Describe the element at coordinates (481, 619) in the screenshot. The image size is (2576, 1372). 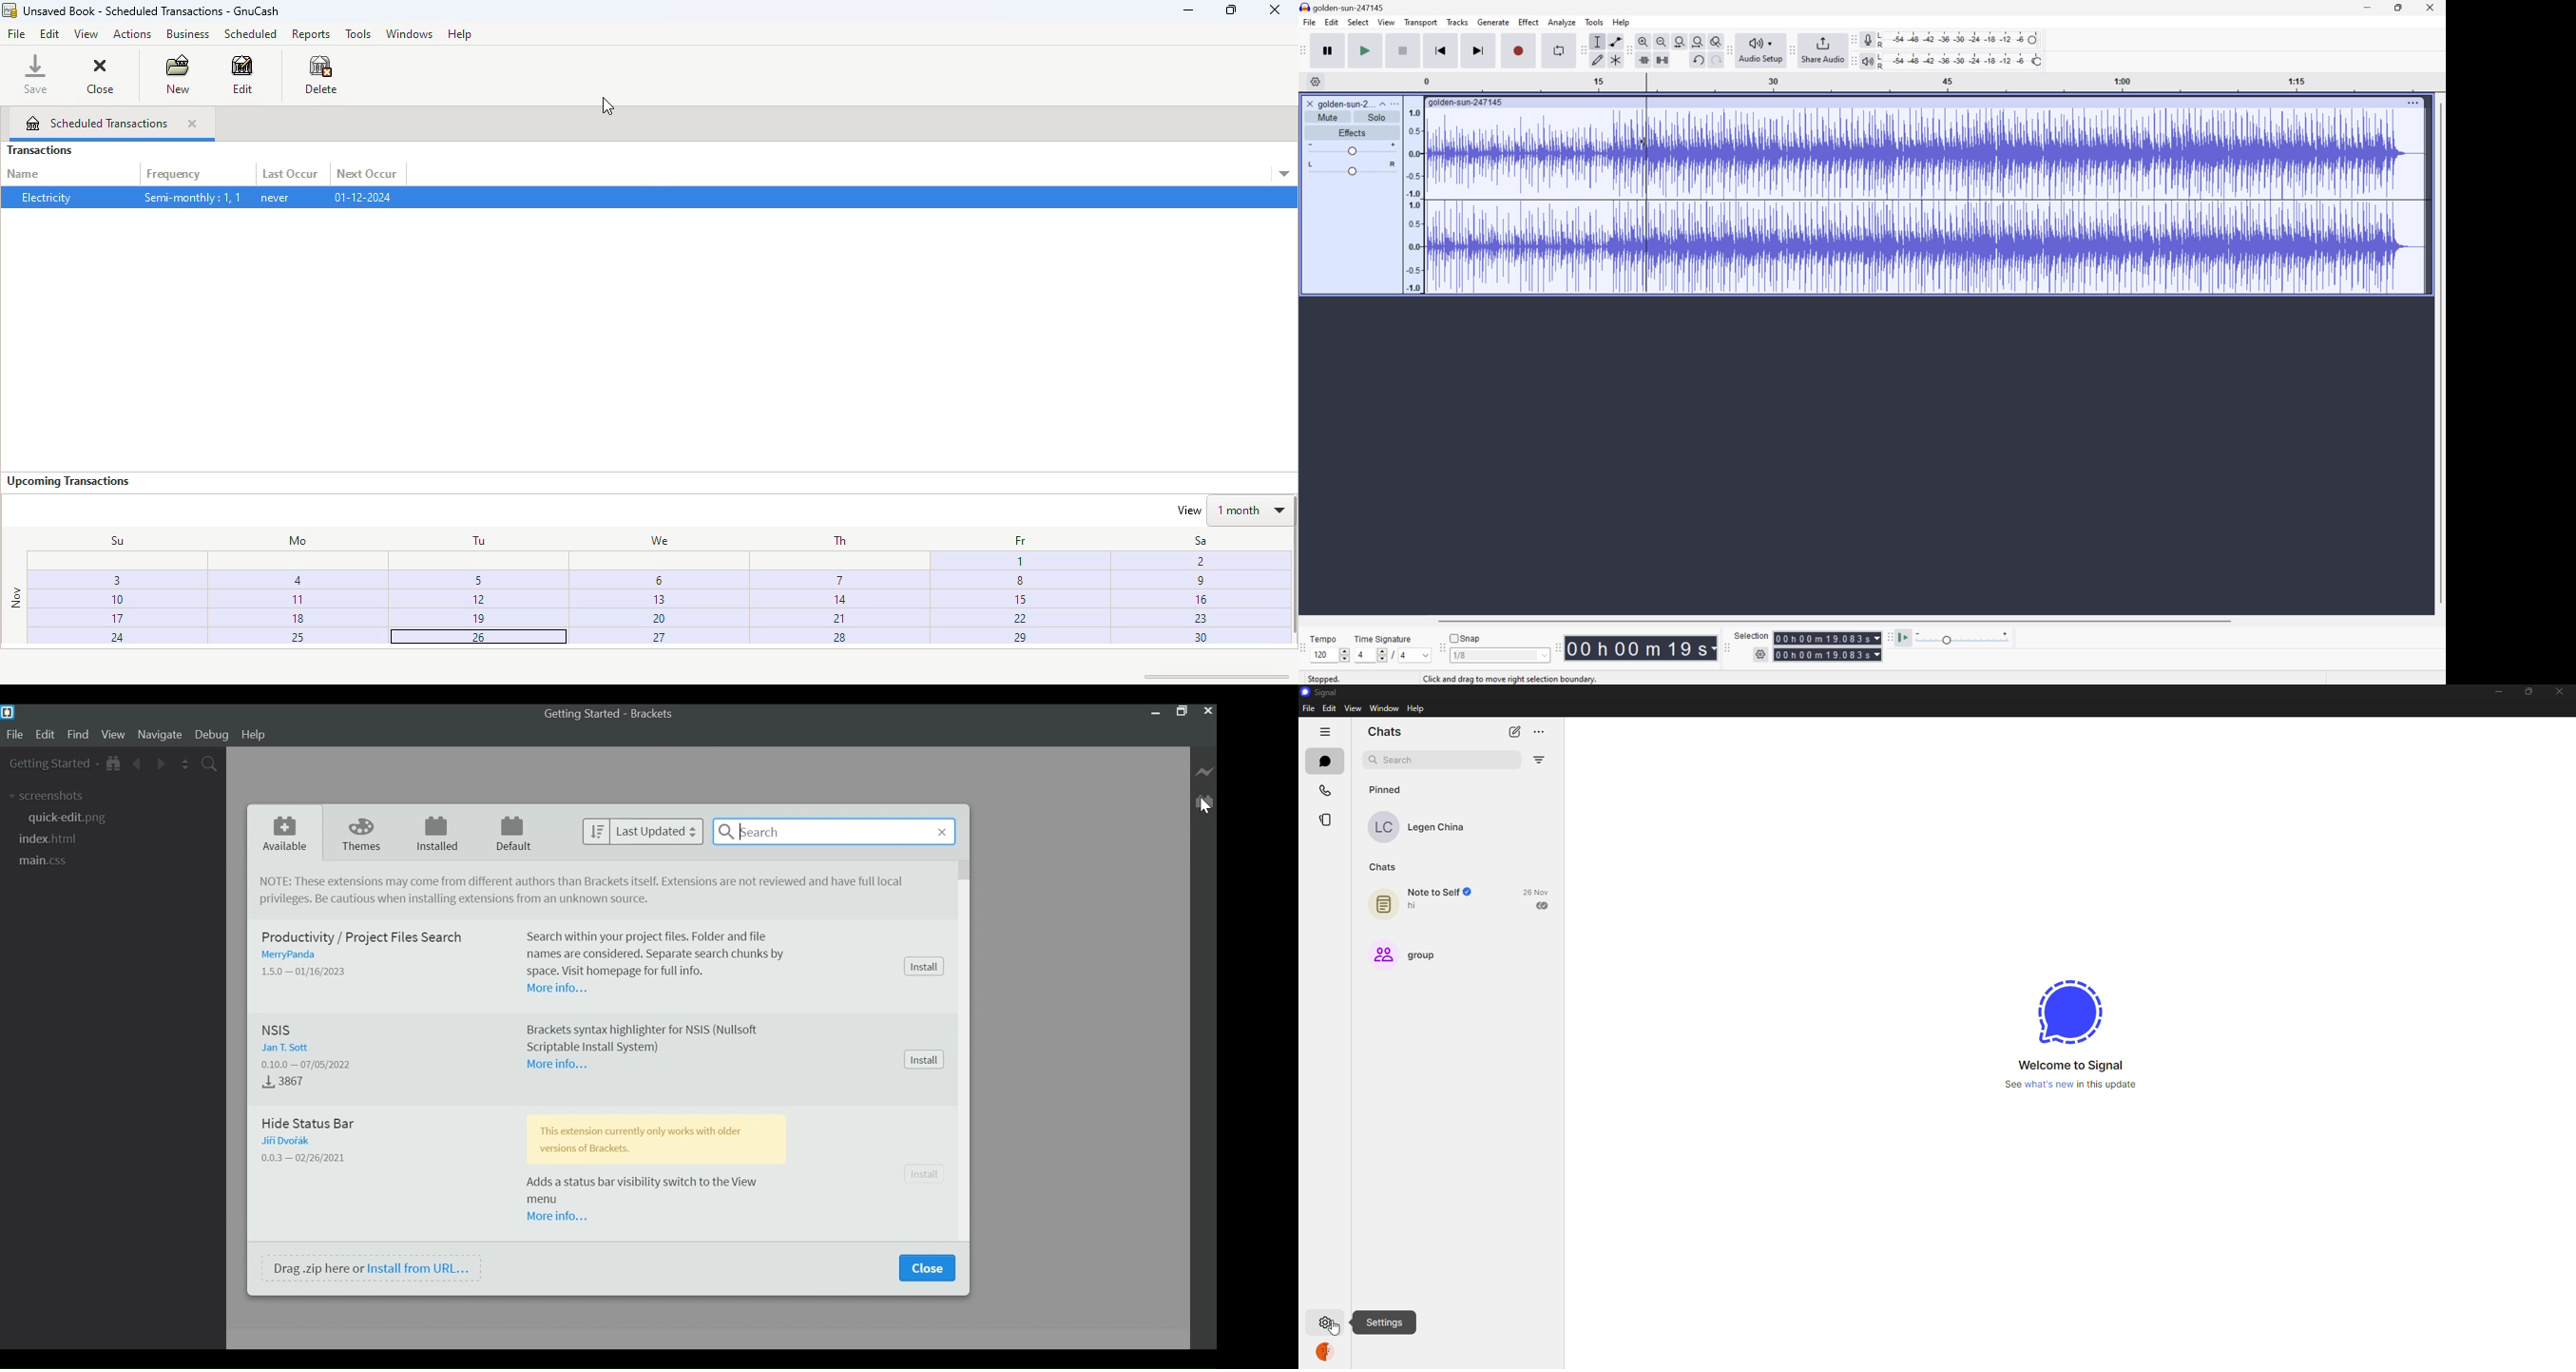
I see `19` at that location.